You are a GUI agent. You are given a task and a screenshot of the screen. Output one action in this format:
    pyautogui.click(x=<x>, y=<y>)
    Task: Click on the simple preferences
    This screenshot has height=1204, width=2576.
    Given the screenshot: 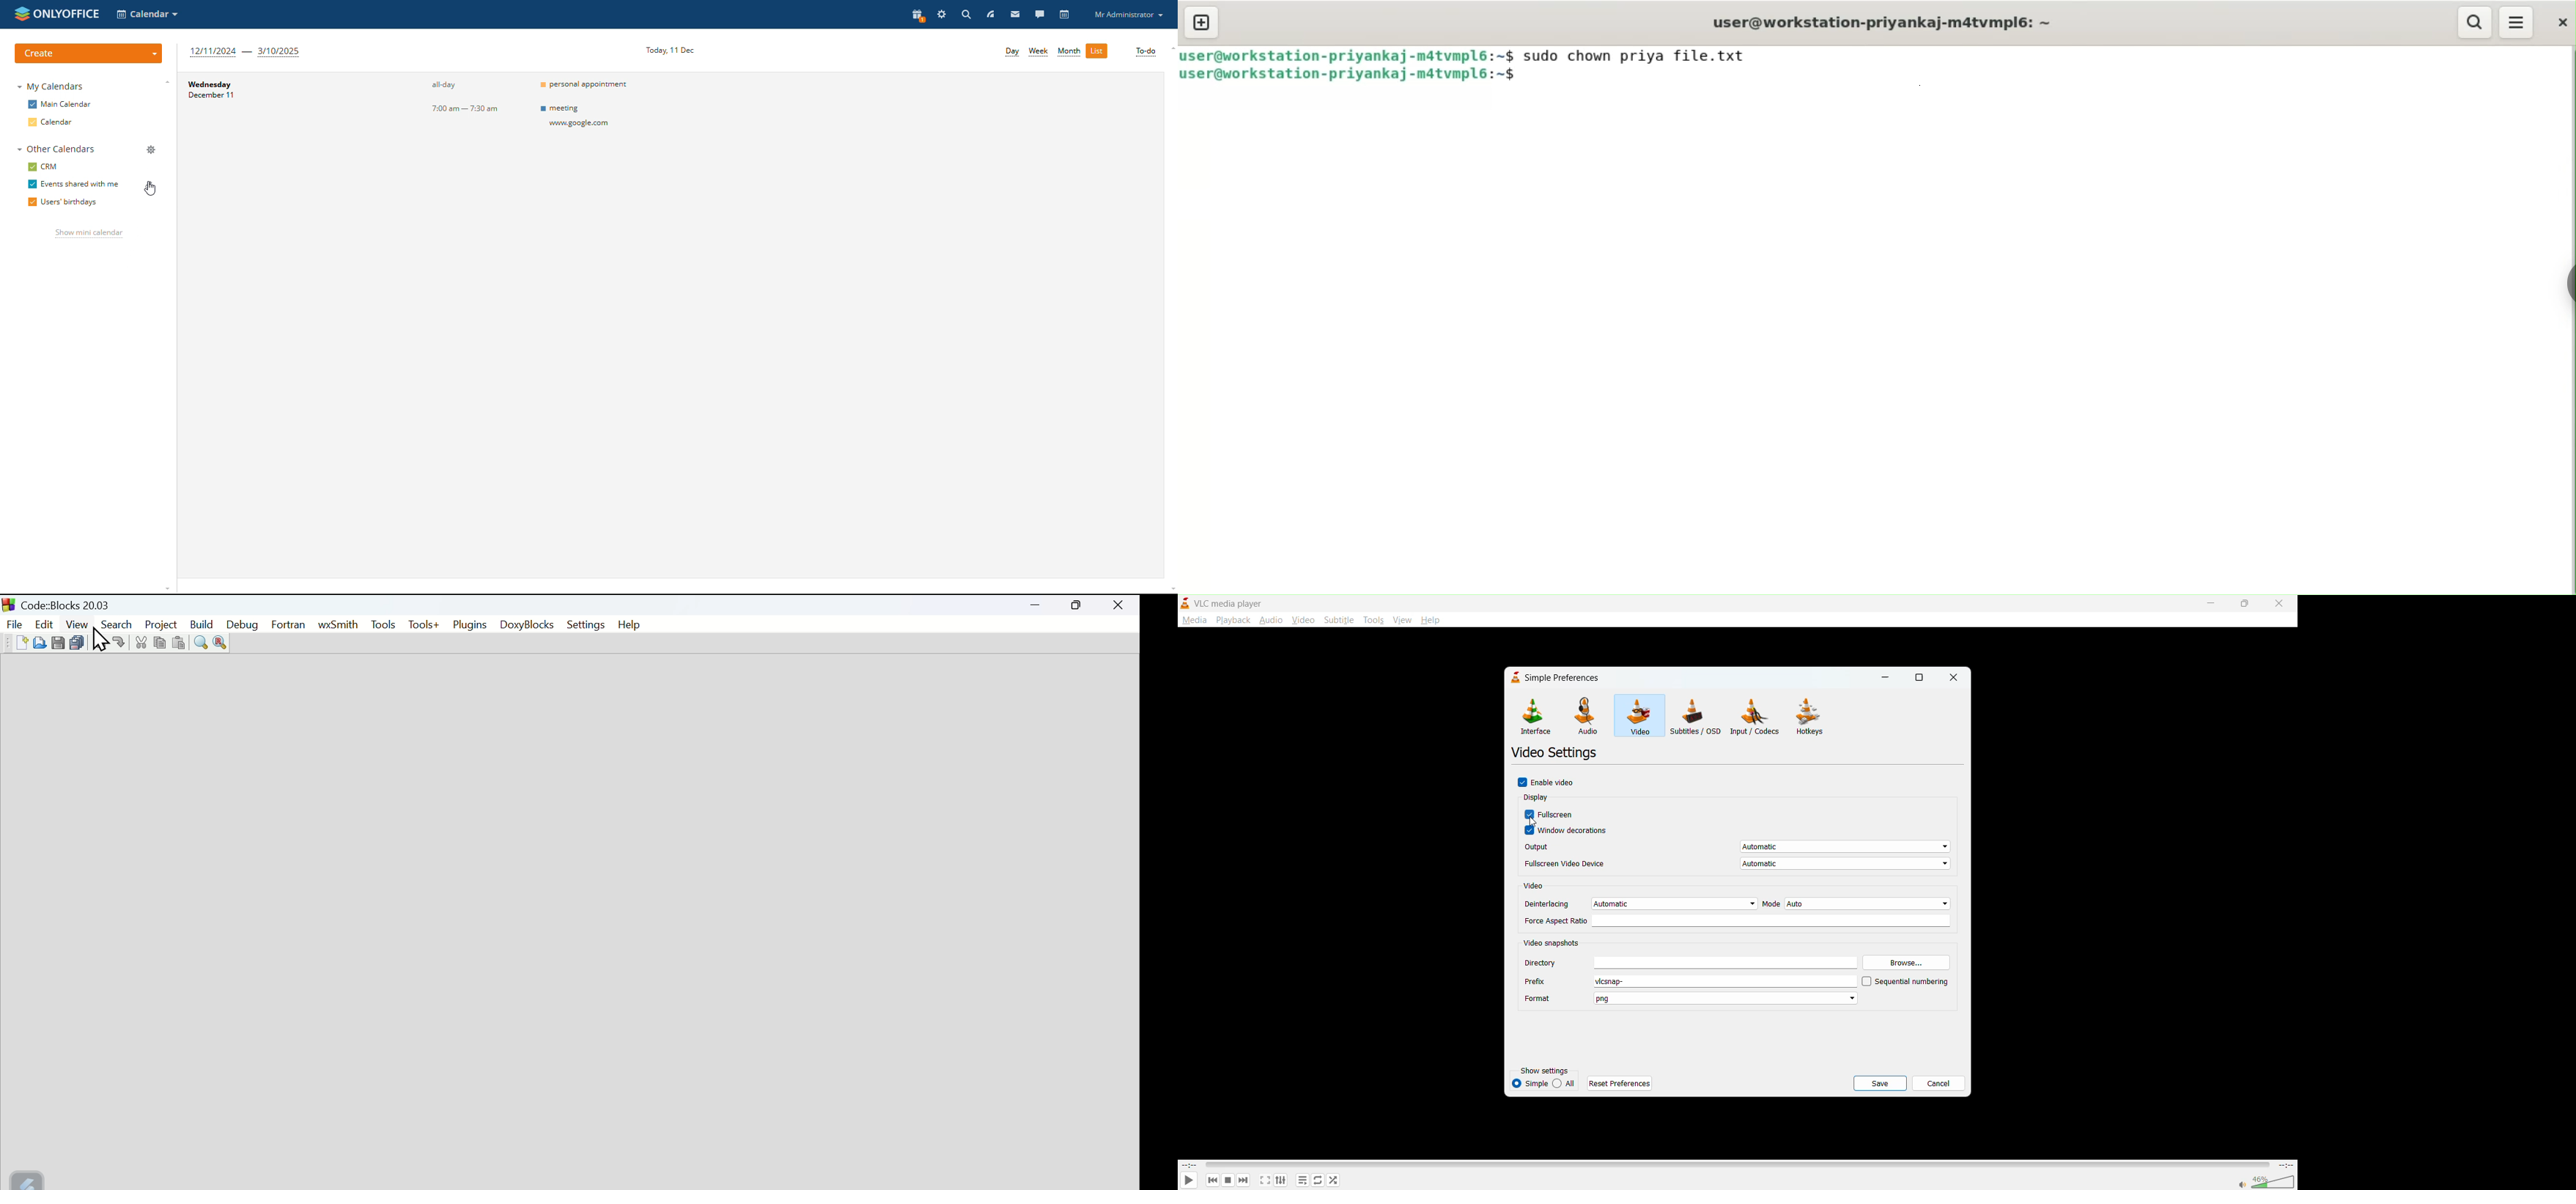 What is the action you would take?
    pyautogui.click(x=1553, y=677)
    